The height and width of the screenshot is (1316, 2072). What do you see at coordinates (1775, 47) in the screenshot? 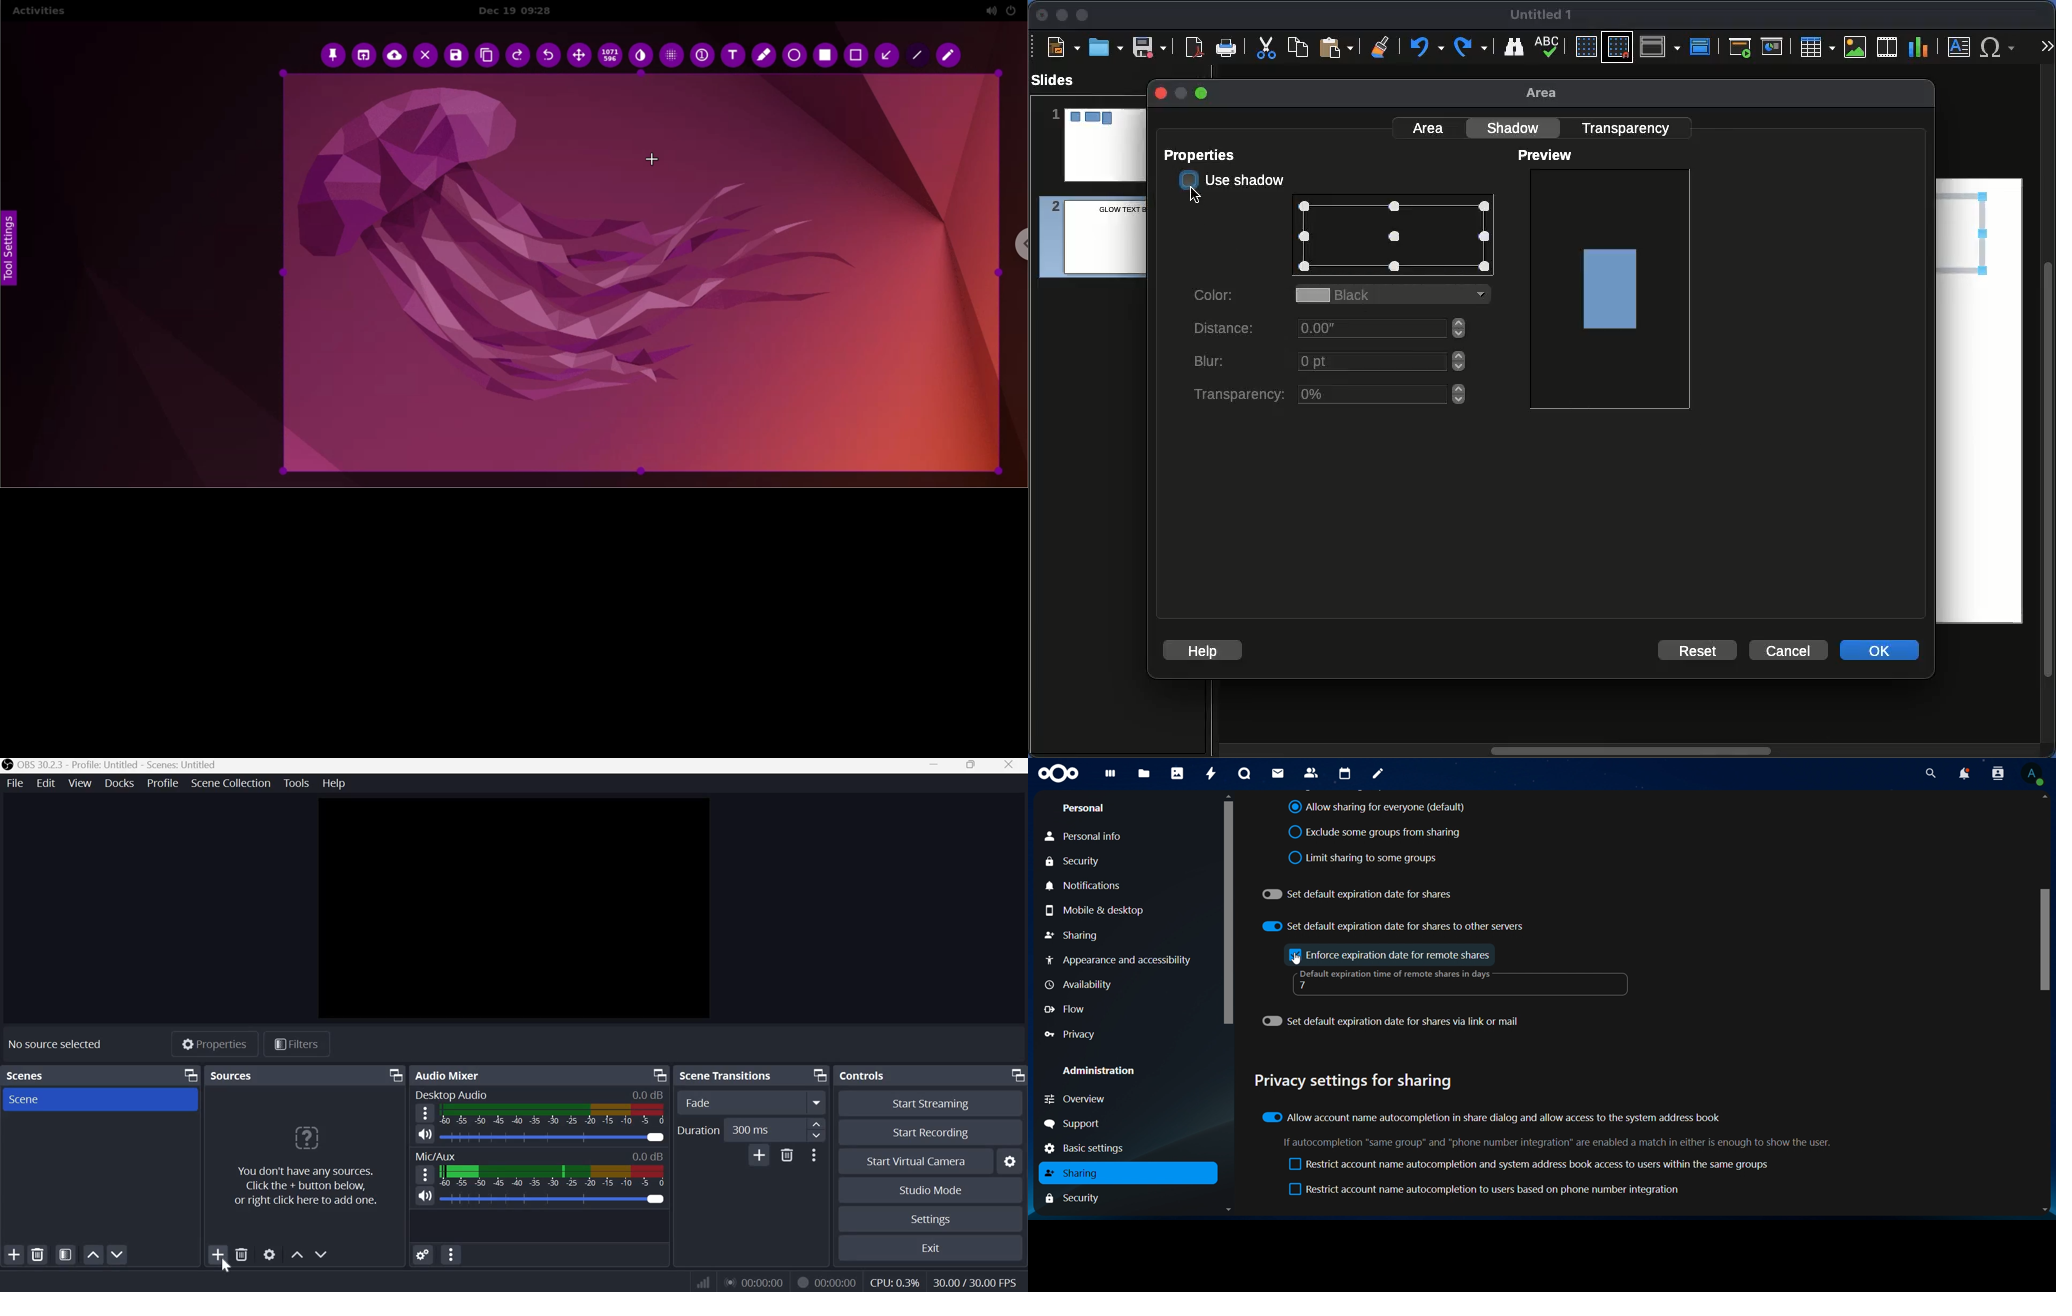
I see `Current slide` at bounding box center [1775, 47].